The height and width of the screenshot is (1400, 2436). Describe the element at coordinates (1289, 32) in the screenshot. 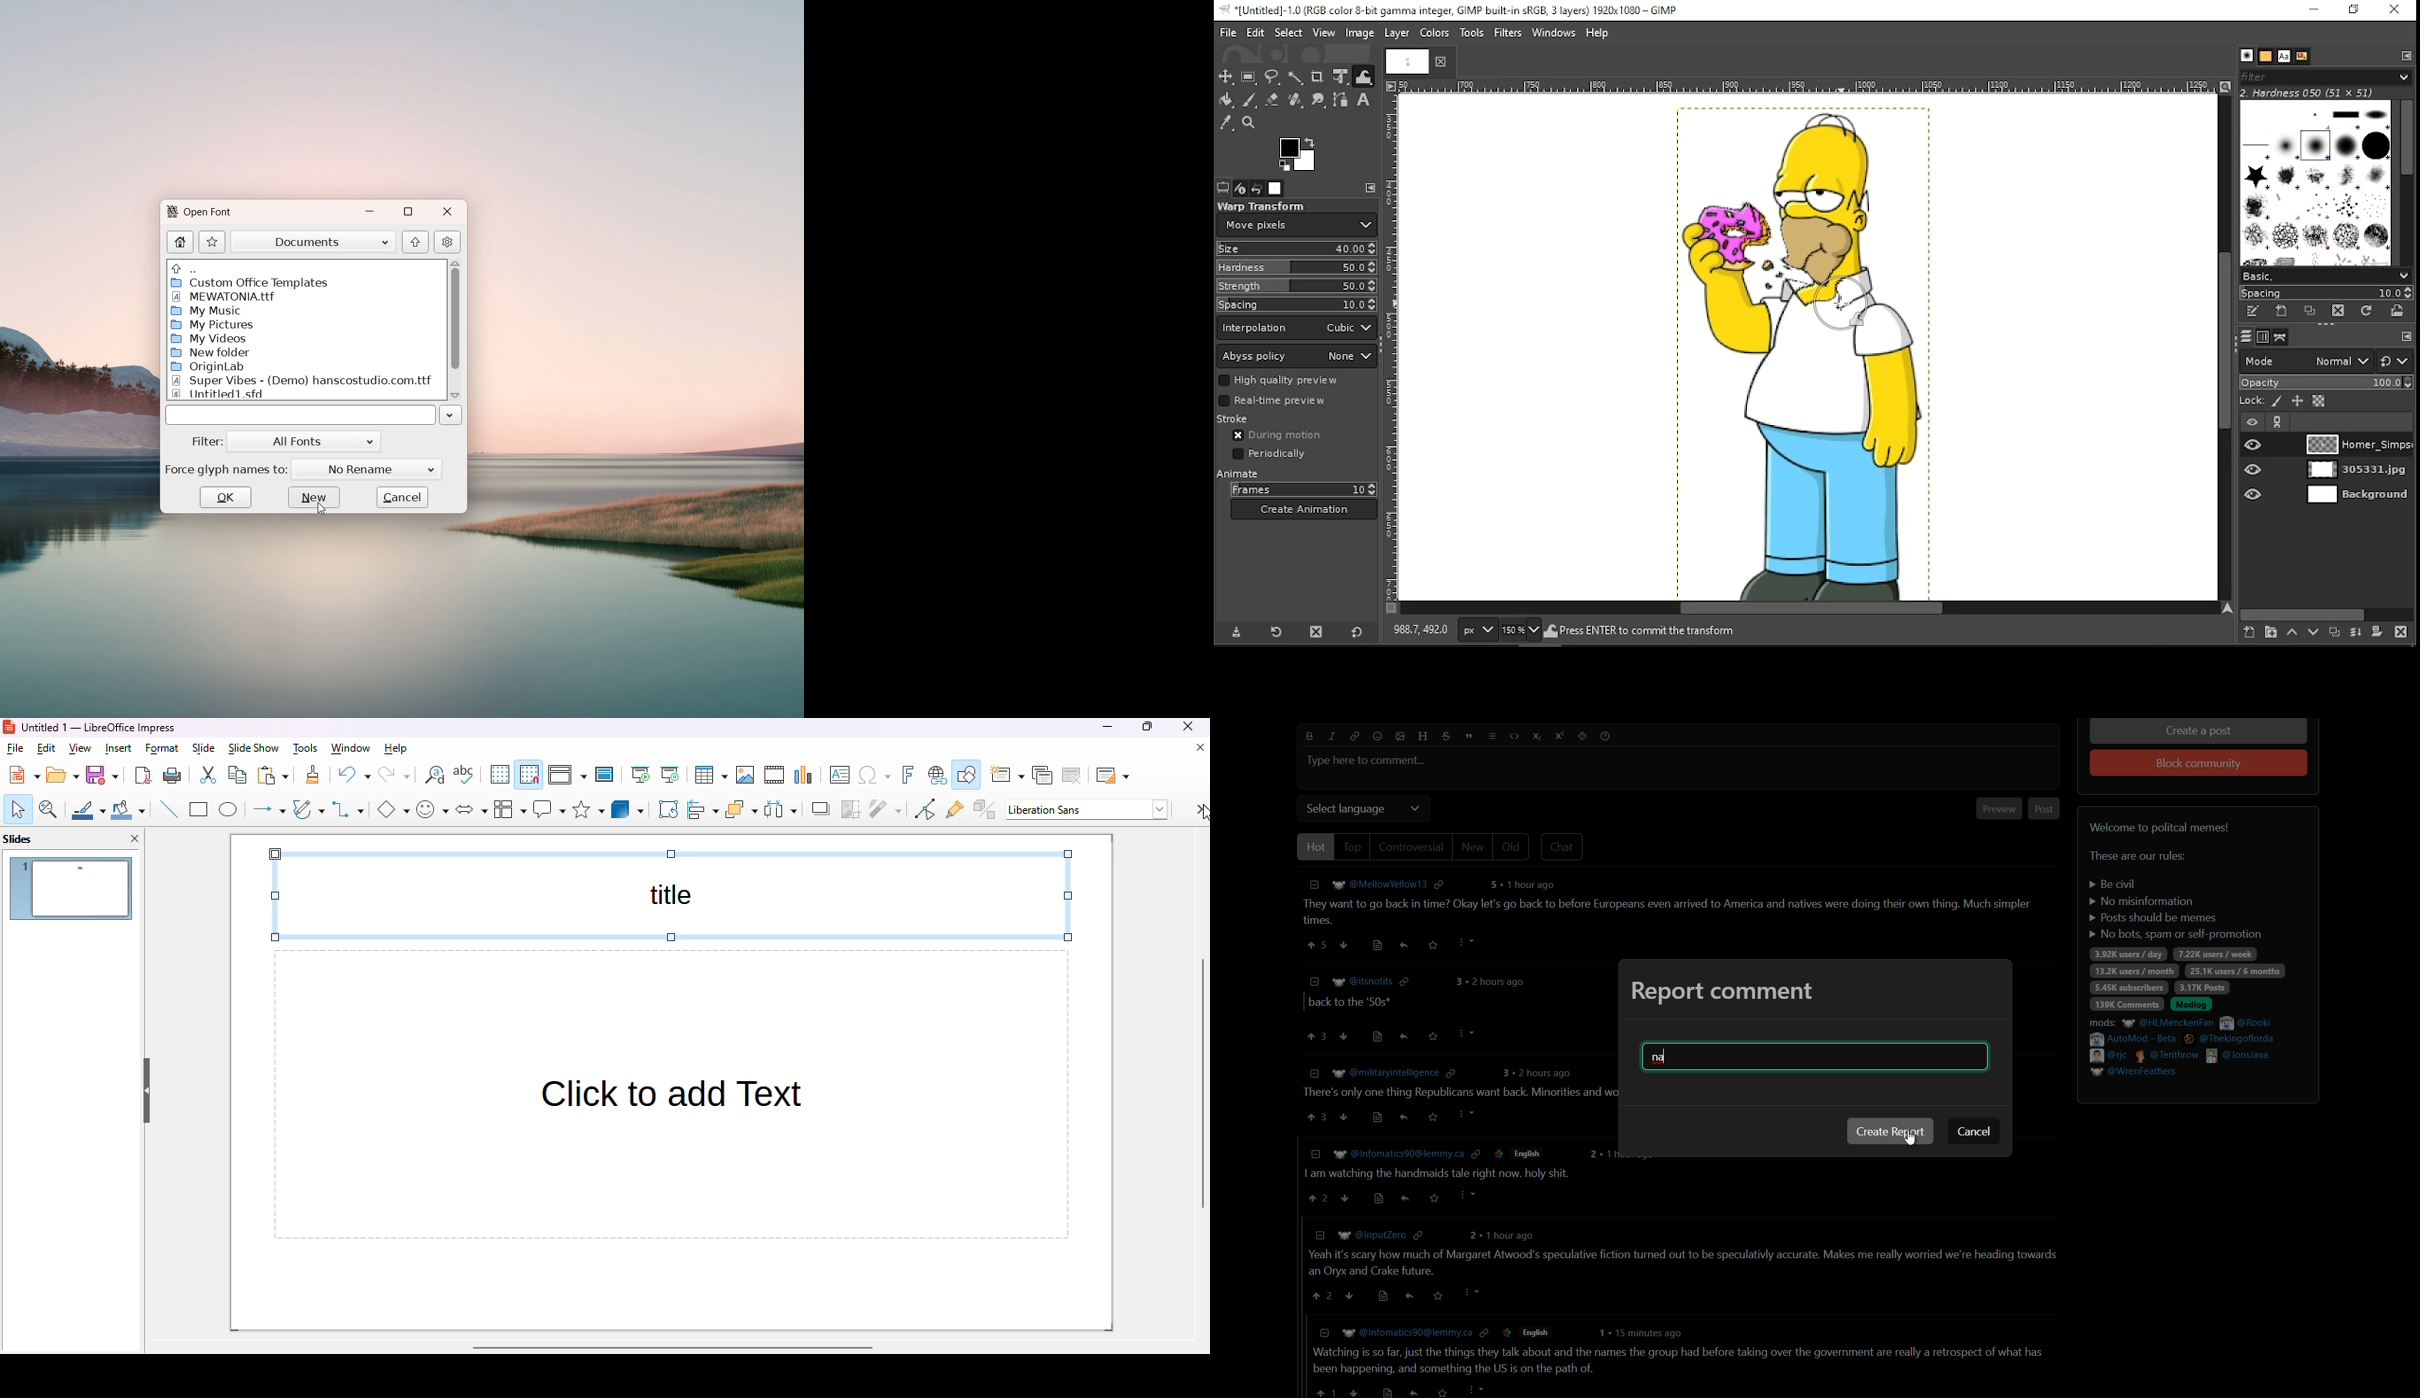

I see `select` at that location.